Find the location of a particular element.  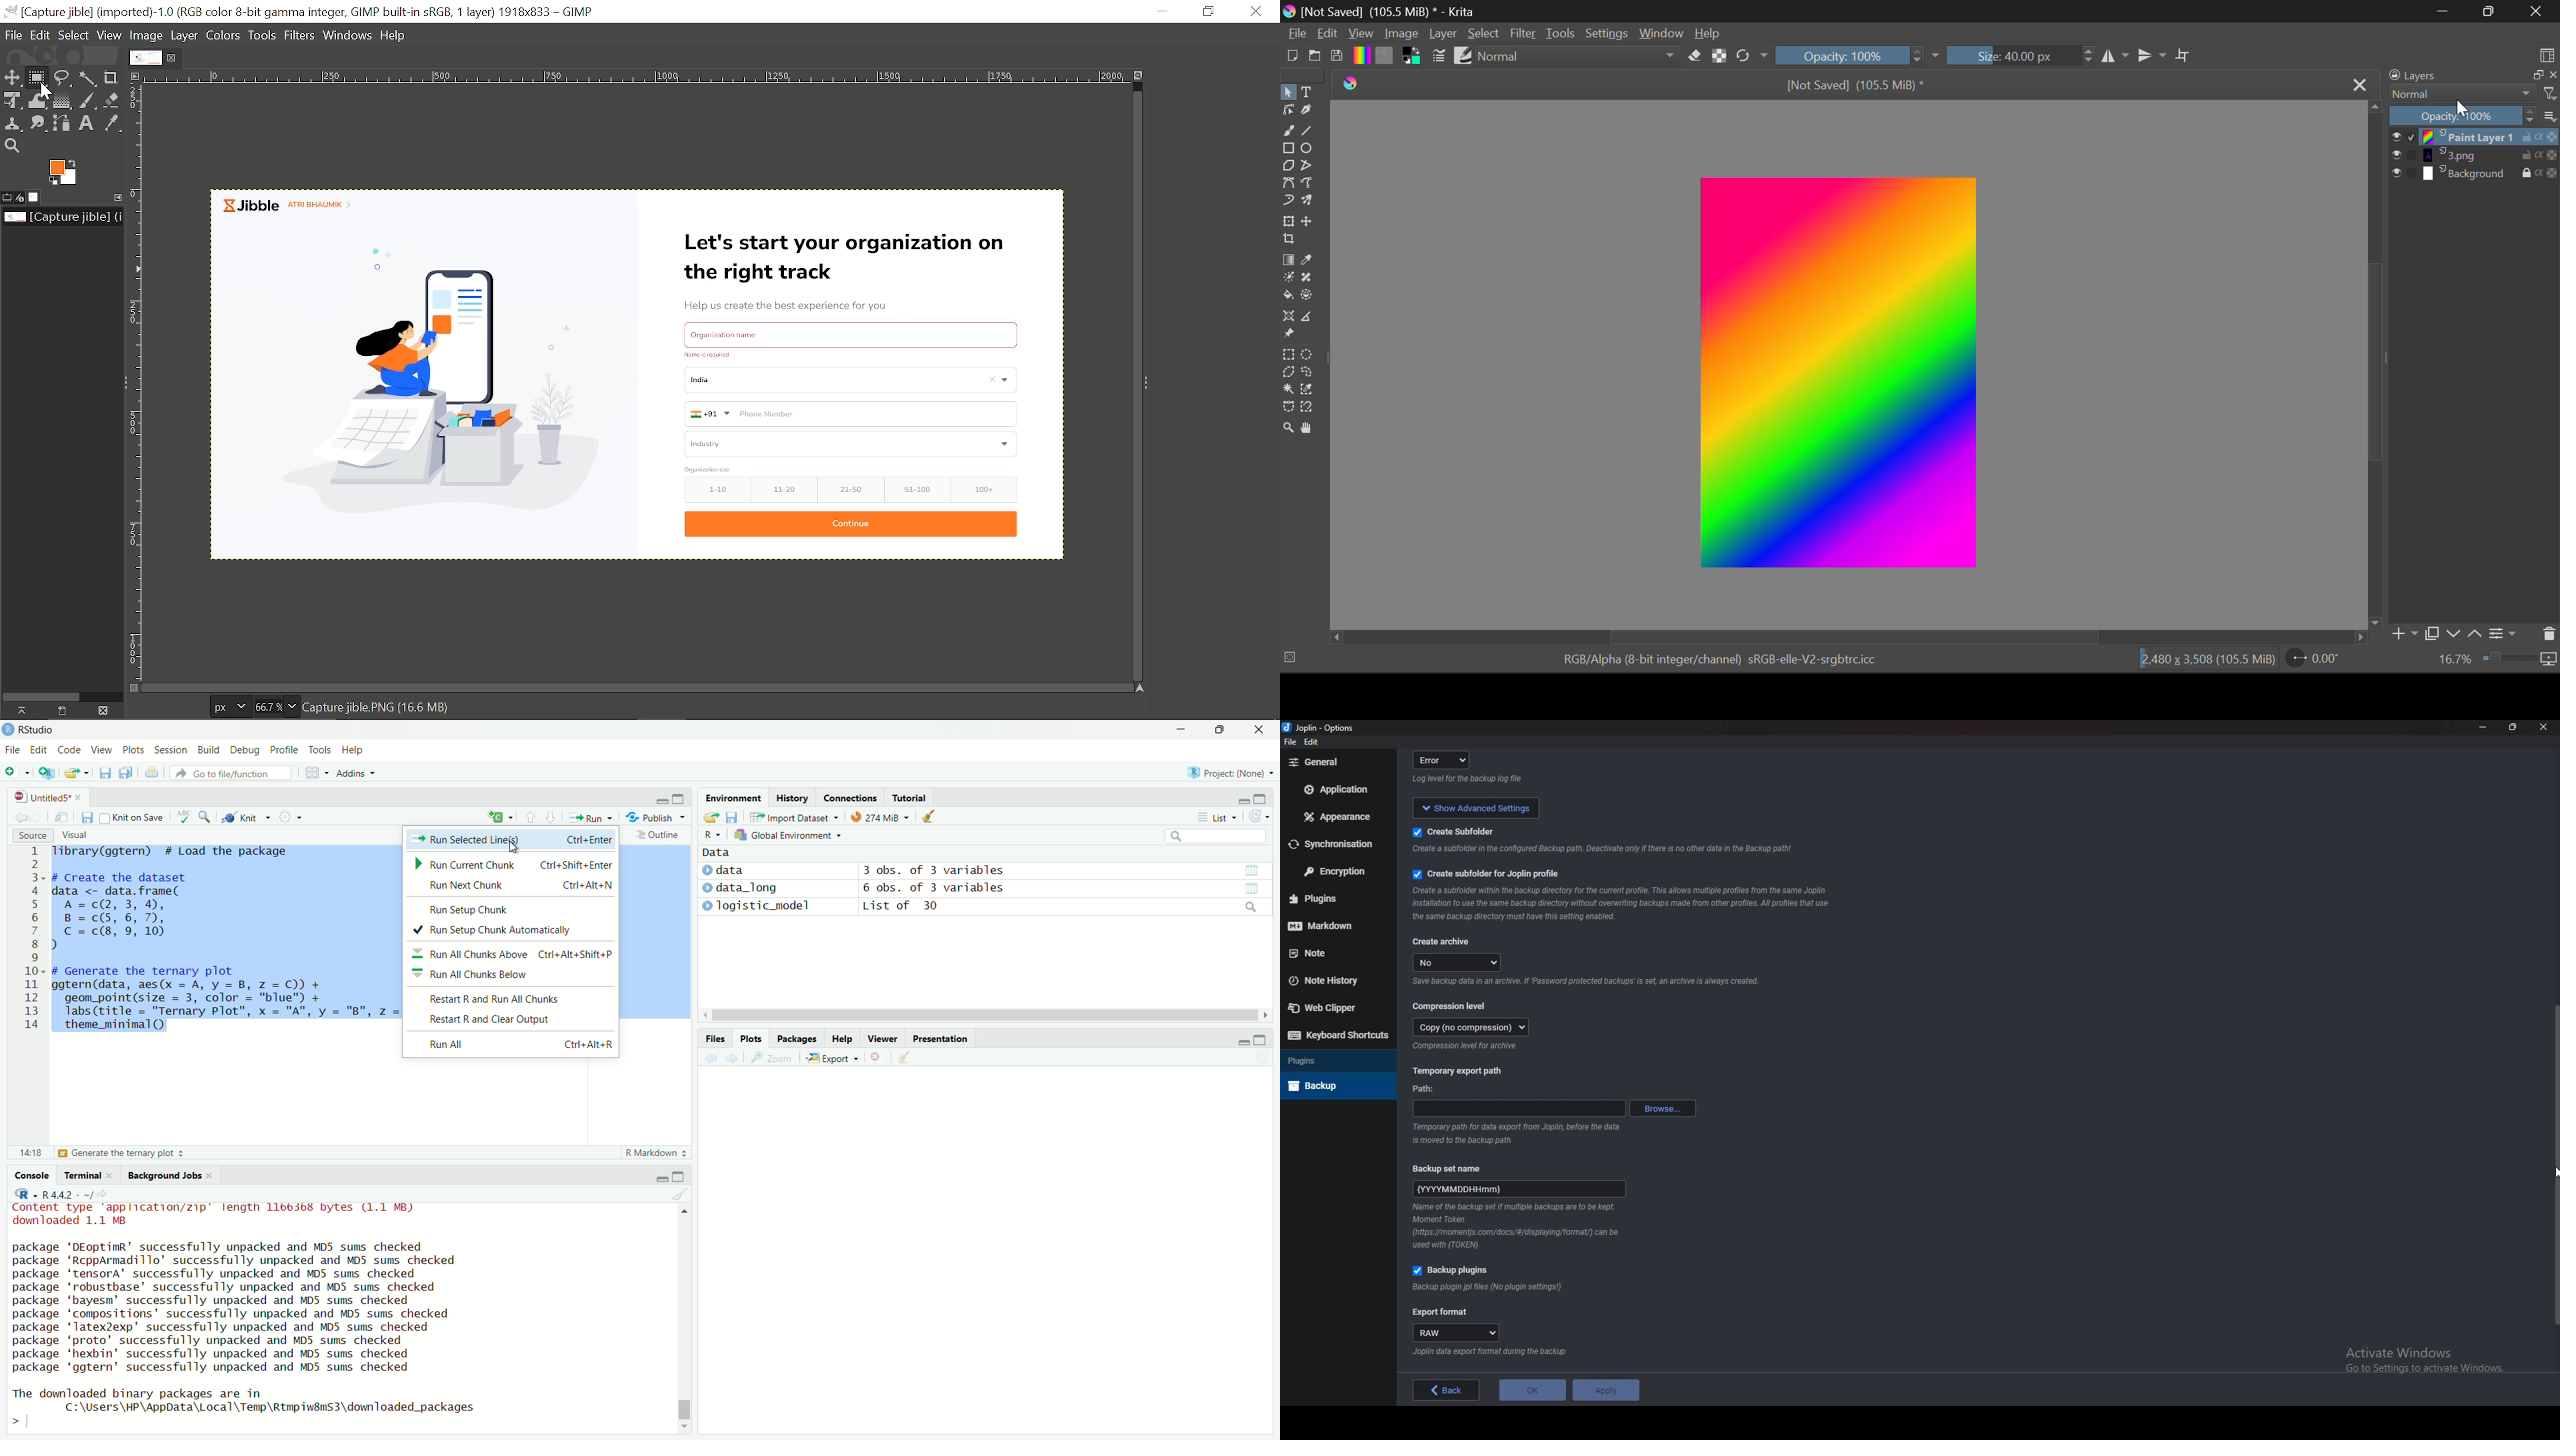

lock layer is located at coordinates (2531, 171).